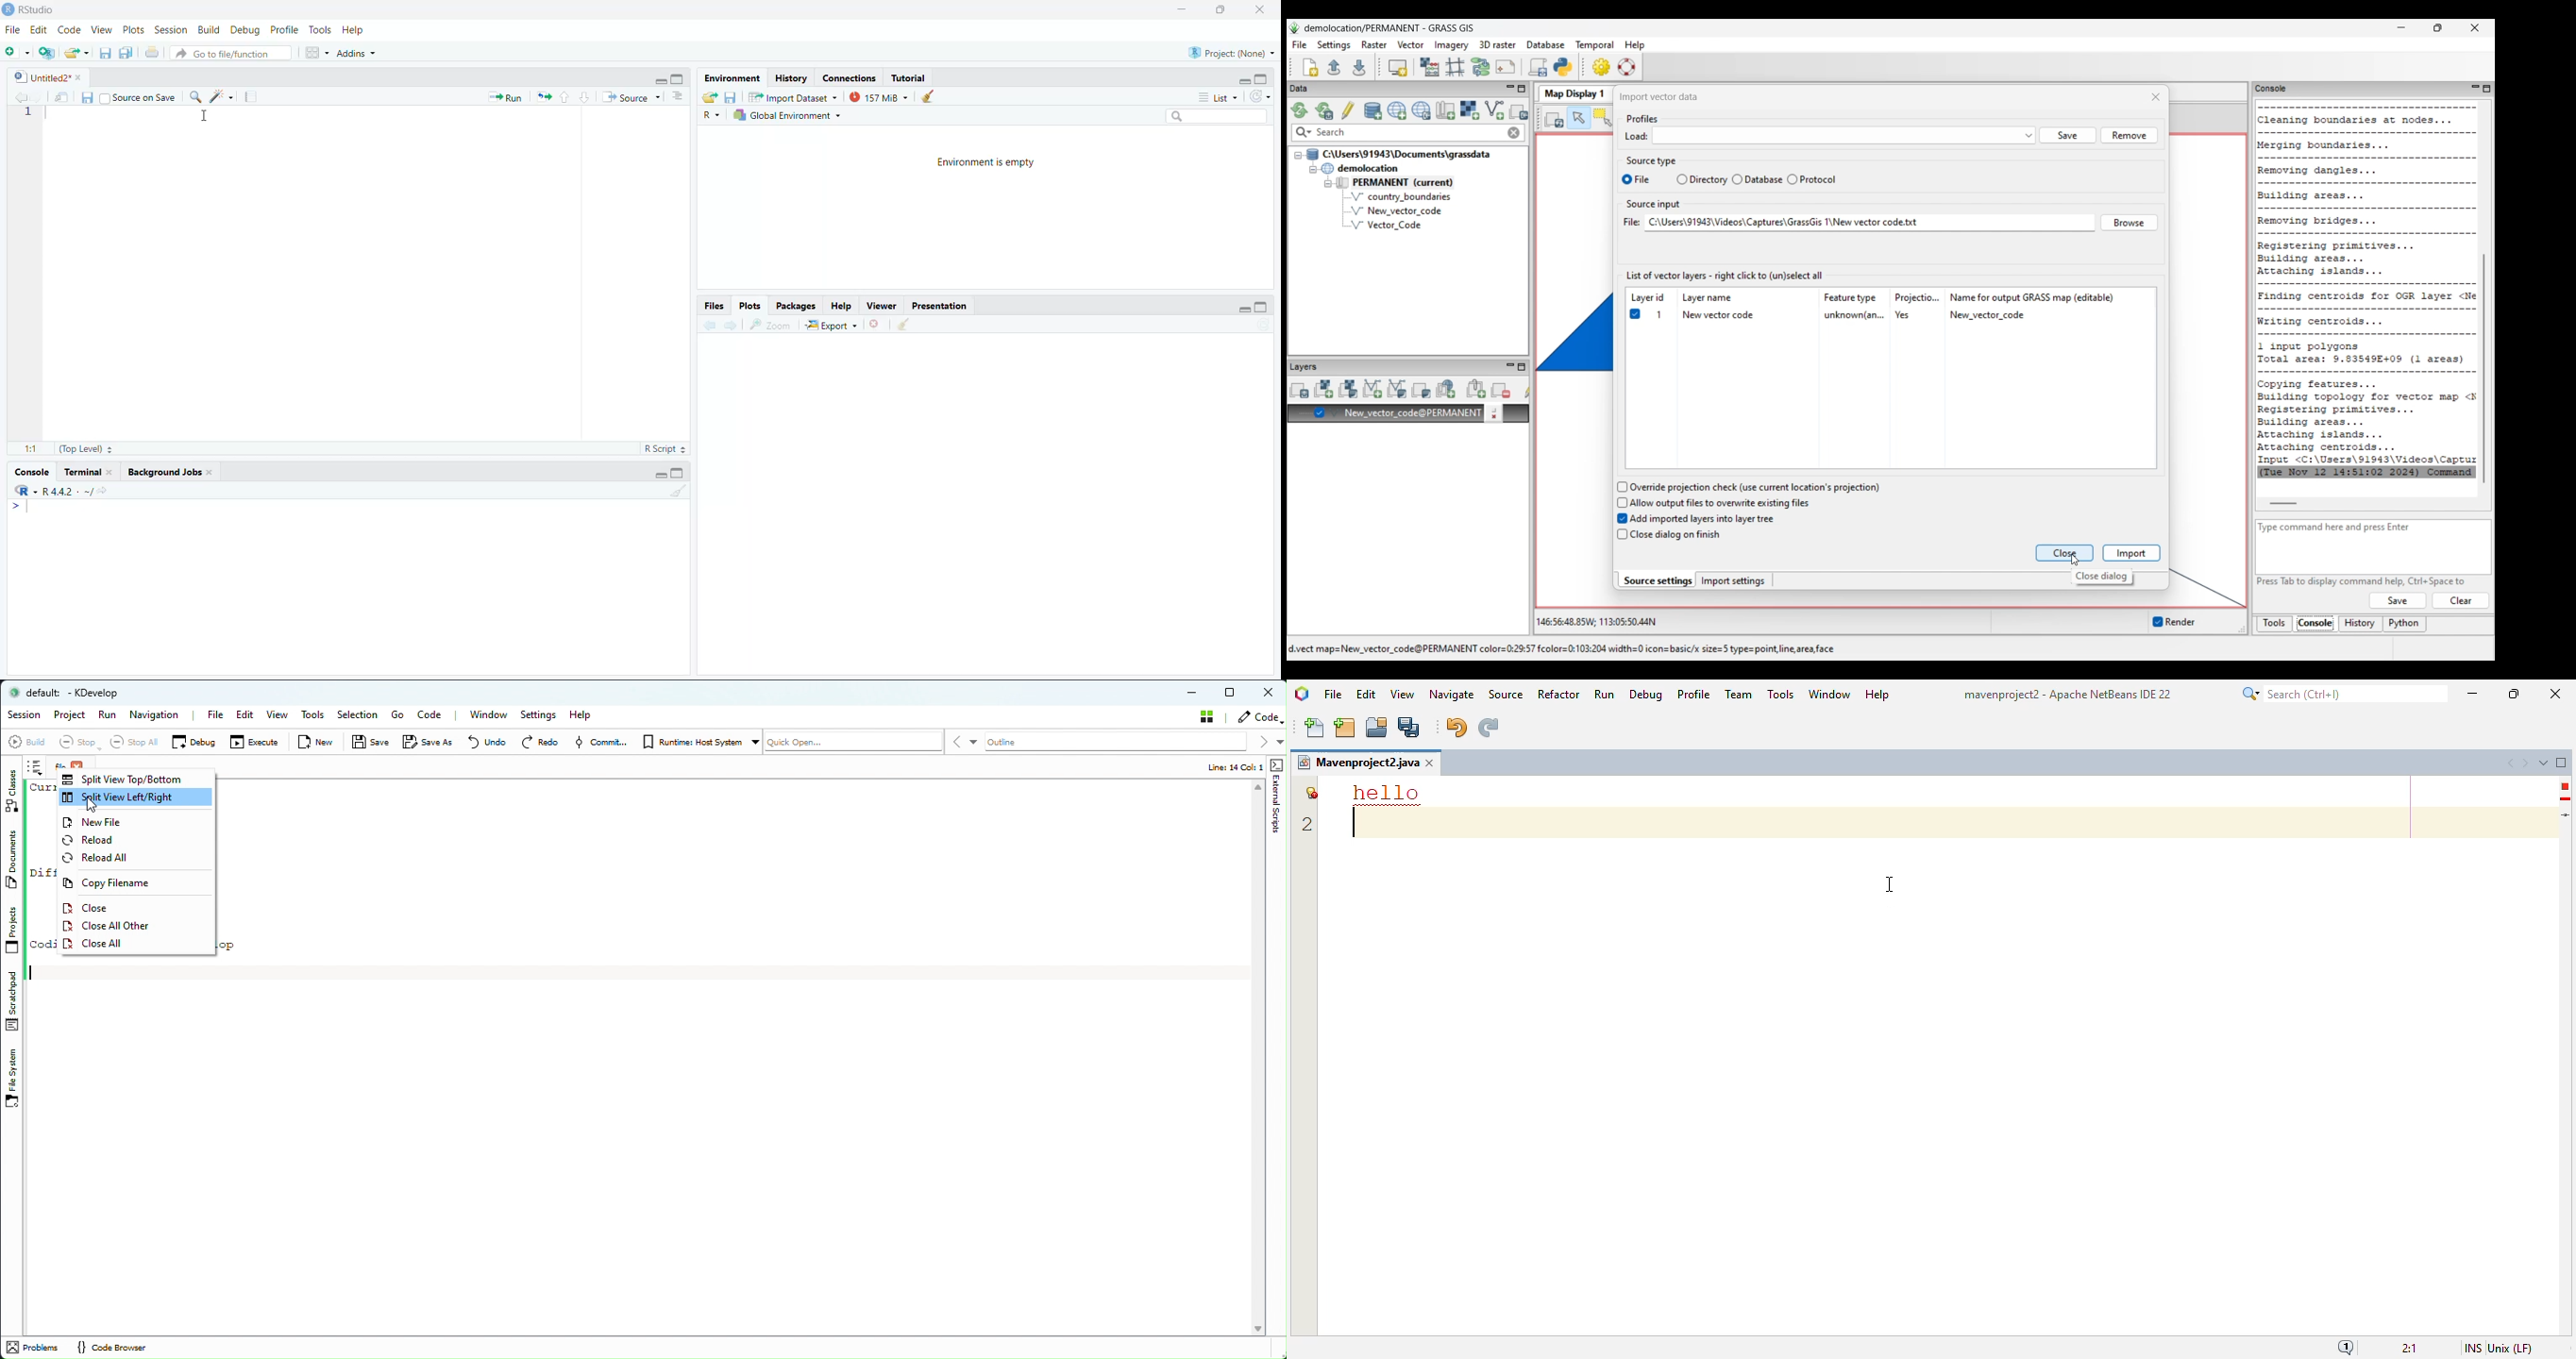  Describe the element at coordinates (585, 98) in the screenshot. I see `go to next section/chunk` at that location.